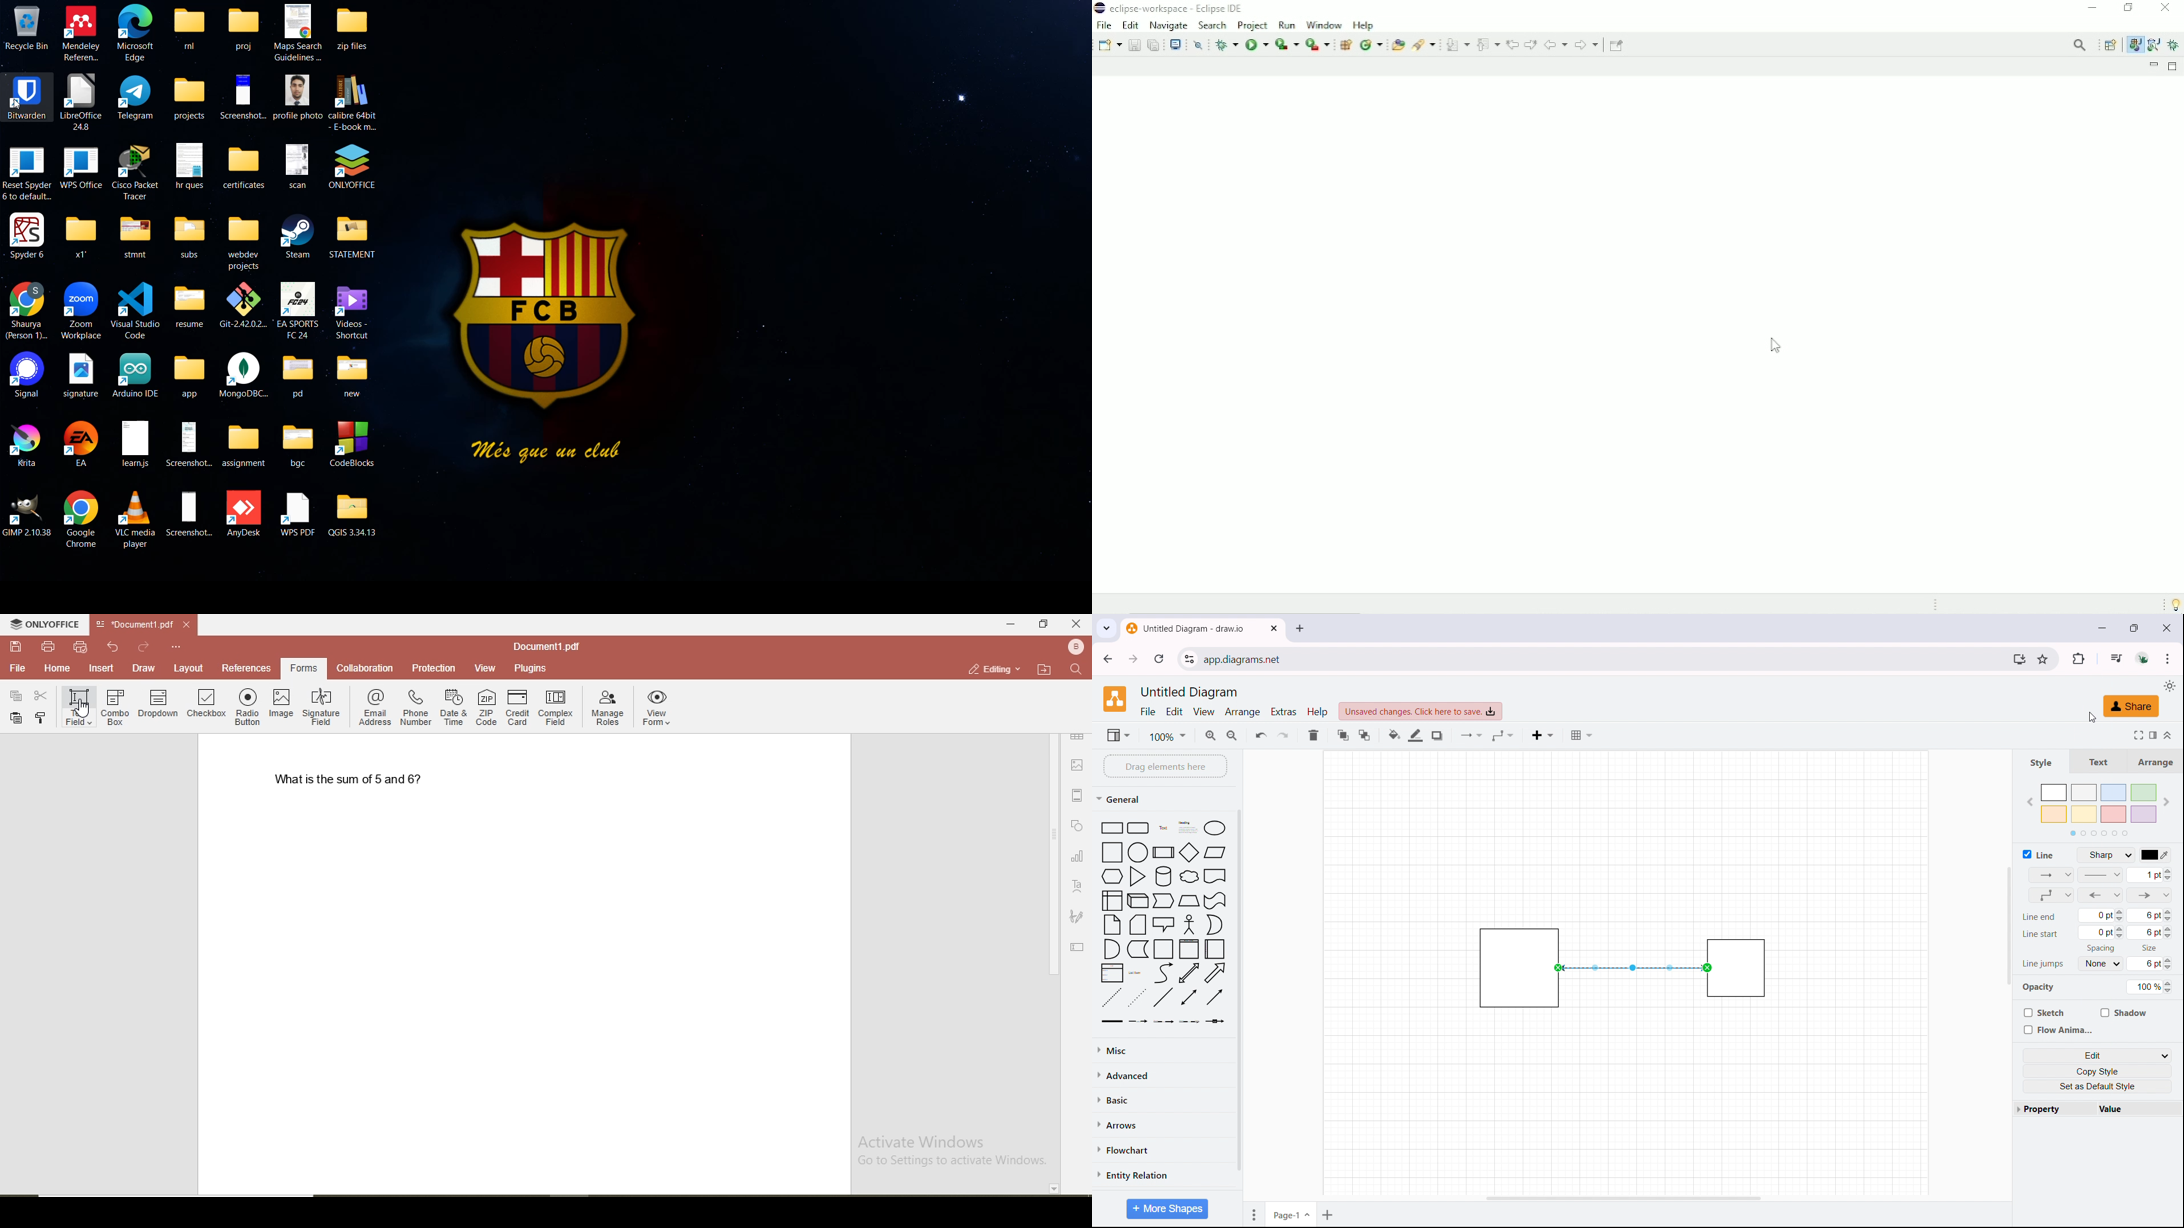 This screenshot has height=1232, width=2184. I want to click on search tabs, so click(1106, 629).